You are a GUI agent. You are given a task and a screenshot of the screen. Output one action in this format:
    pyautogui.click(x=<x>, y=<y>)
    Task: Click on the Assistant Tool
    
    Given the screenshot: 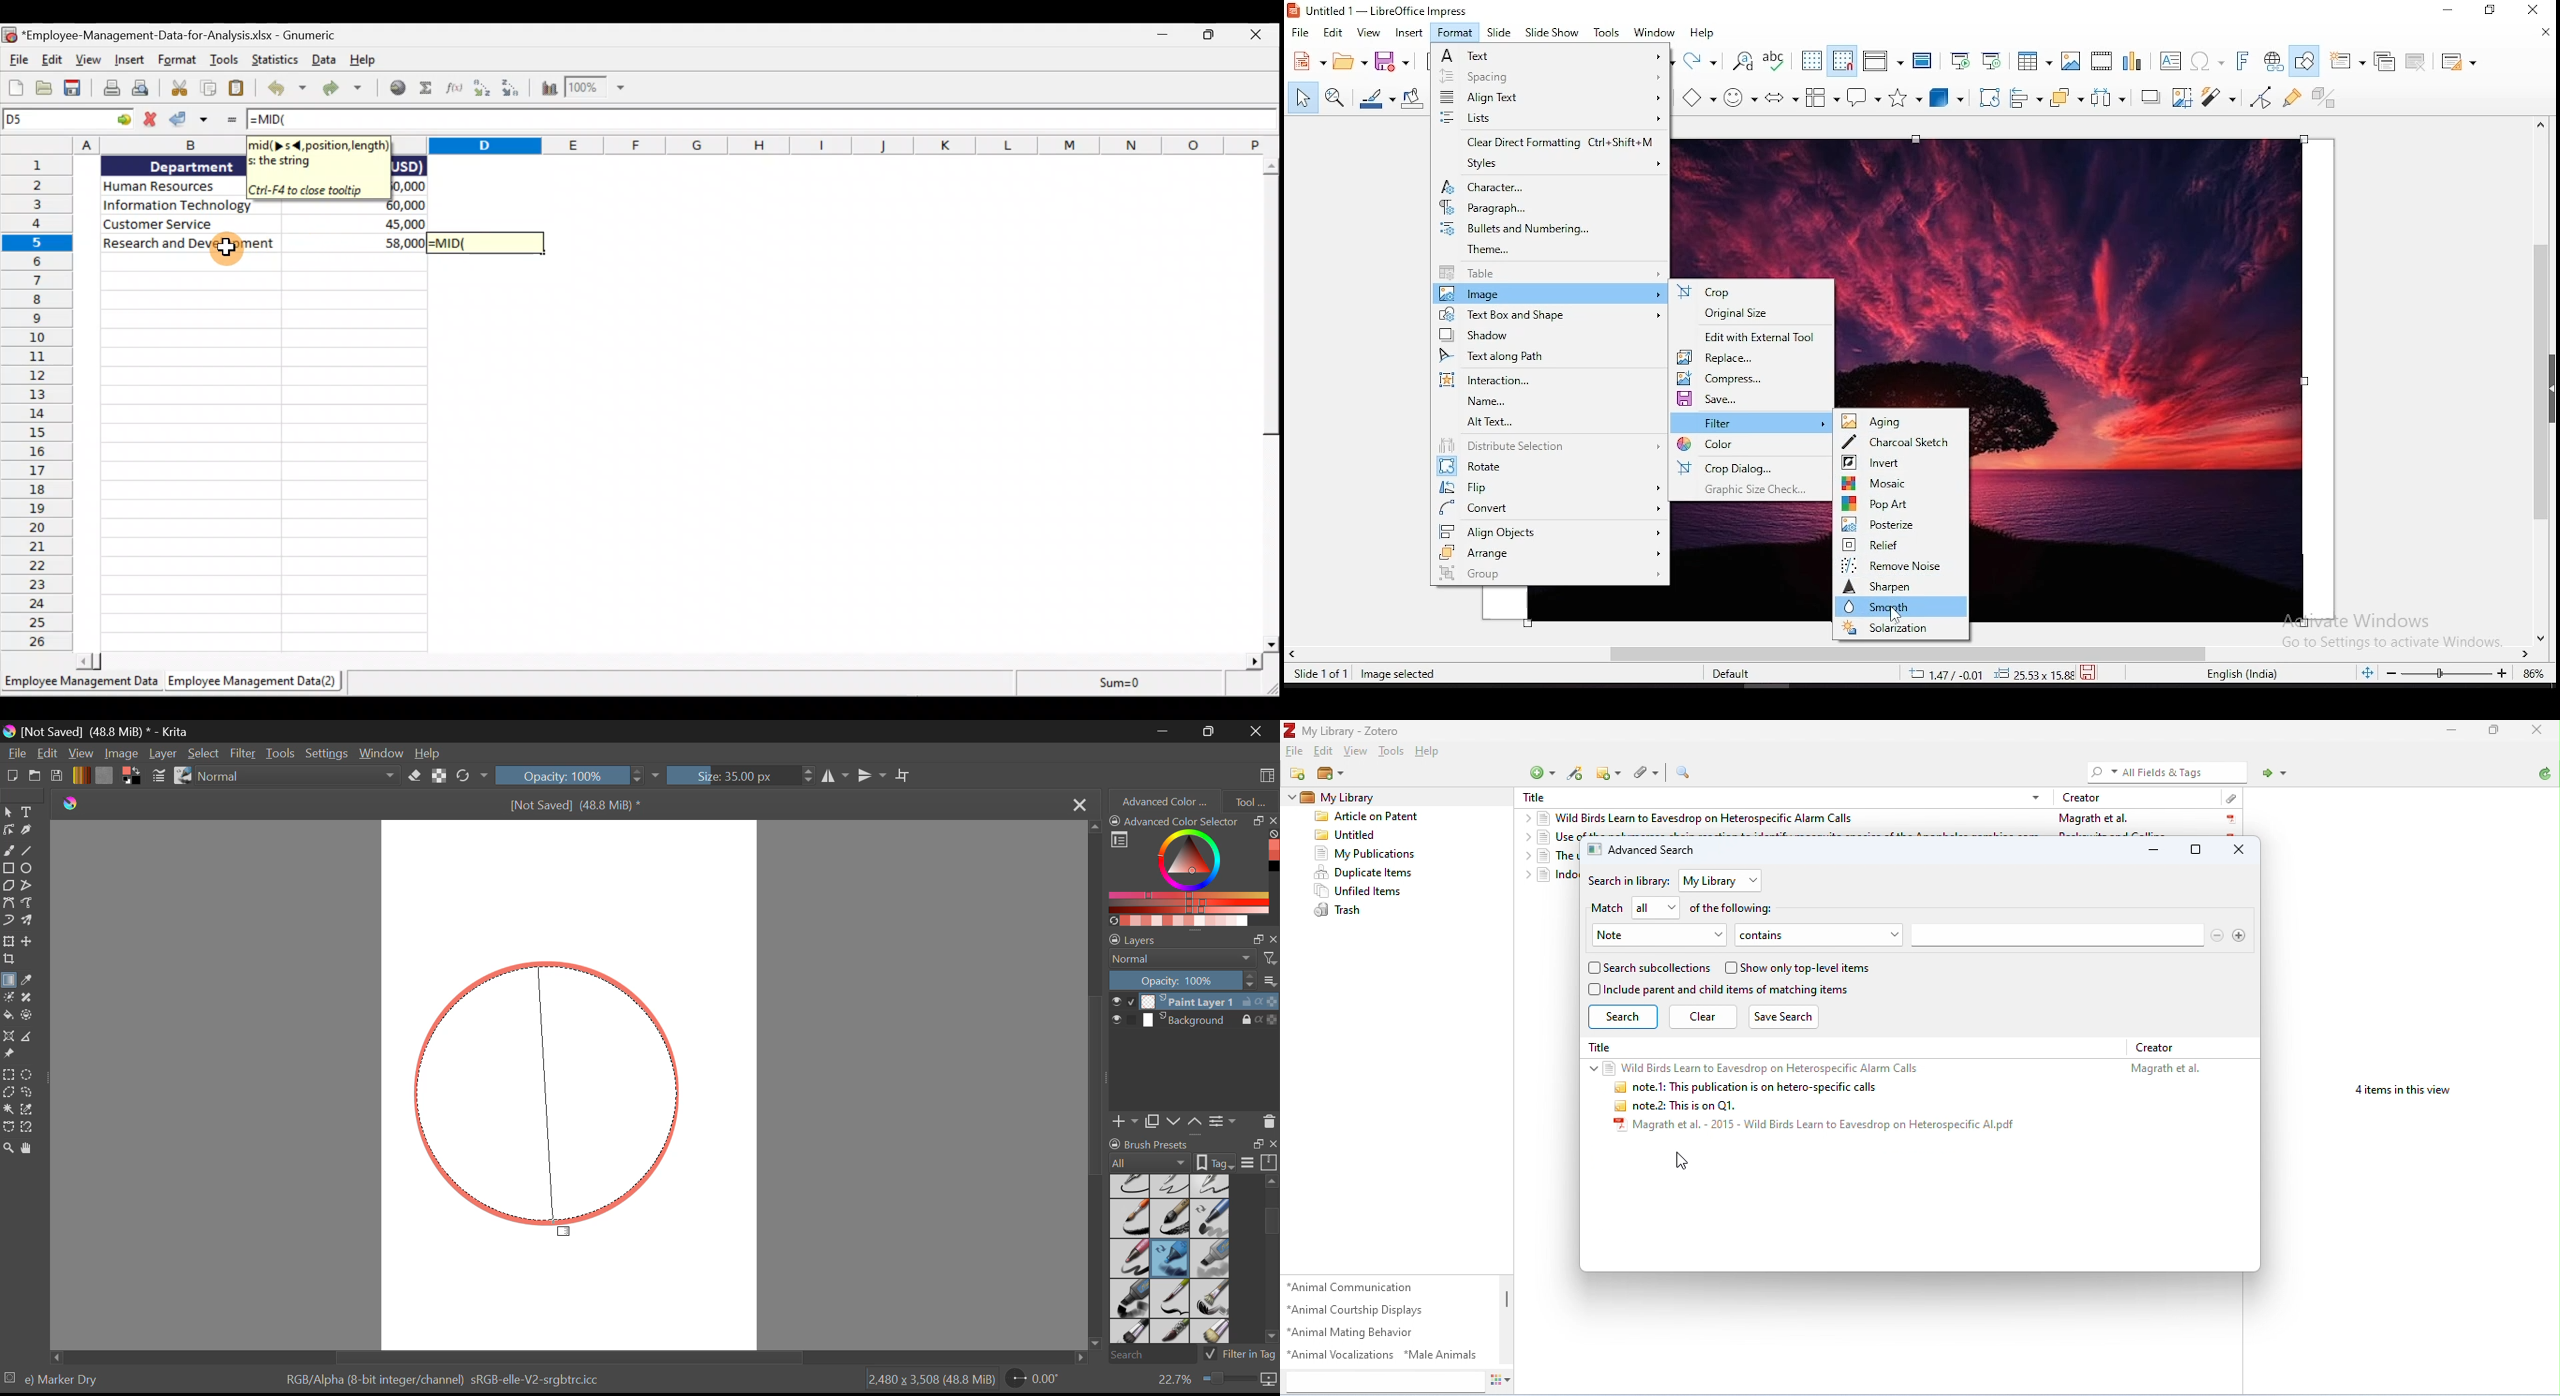 What is the action you would take?
    pyautogui.click(x=9, y=1038)
    